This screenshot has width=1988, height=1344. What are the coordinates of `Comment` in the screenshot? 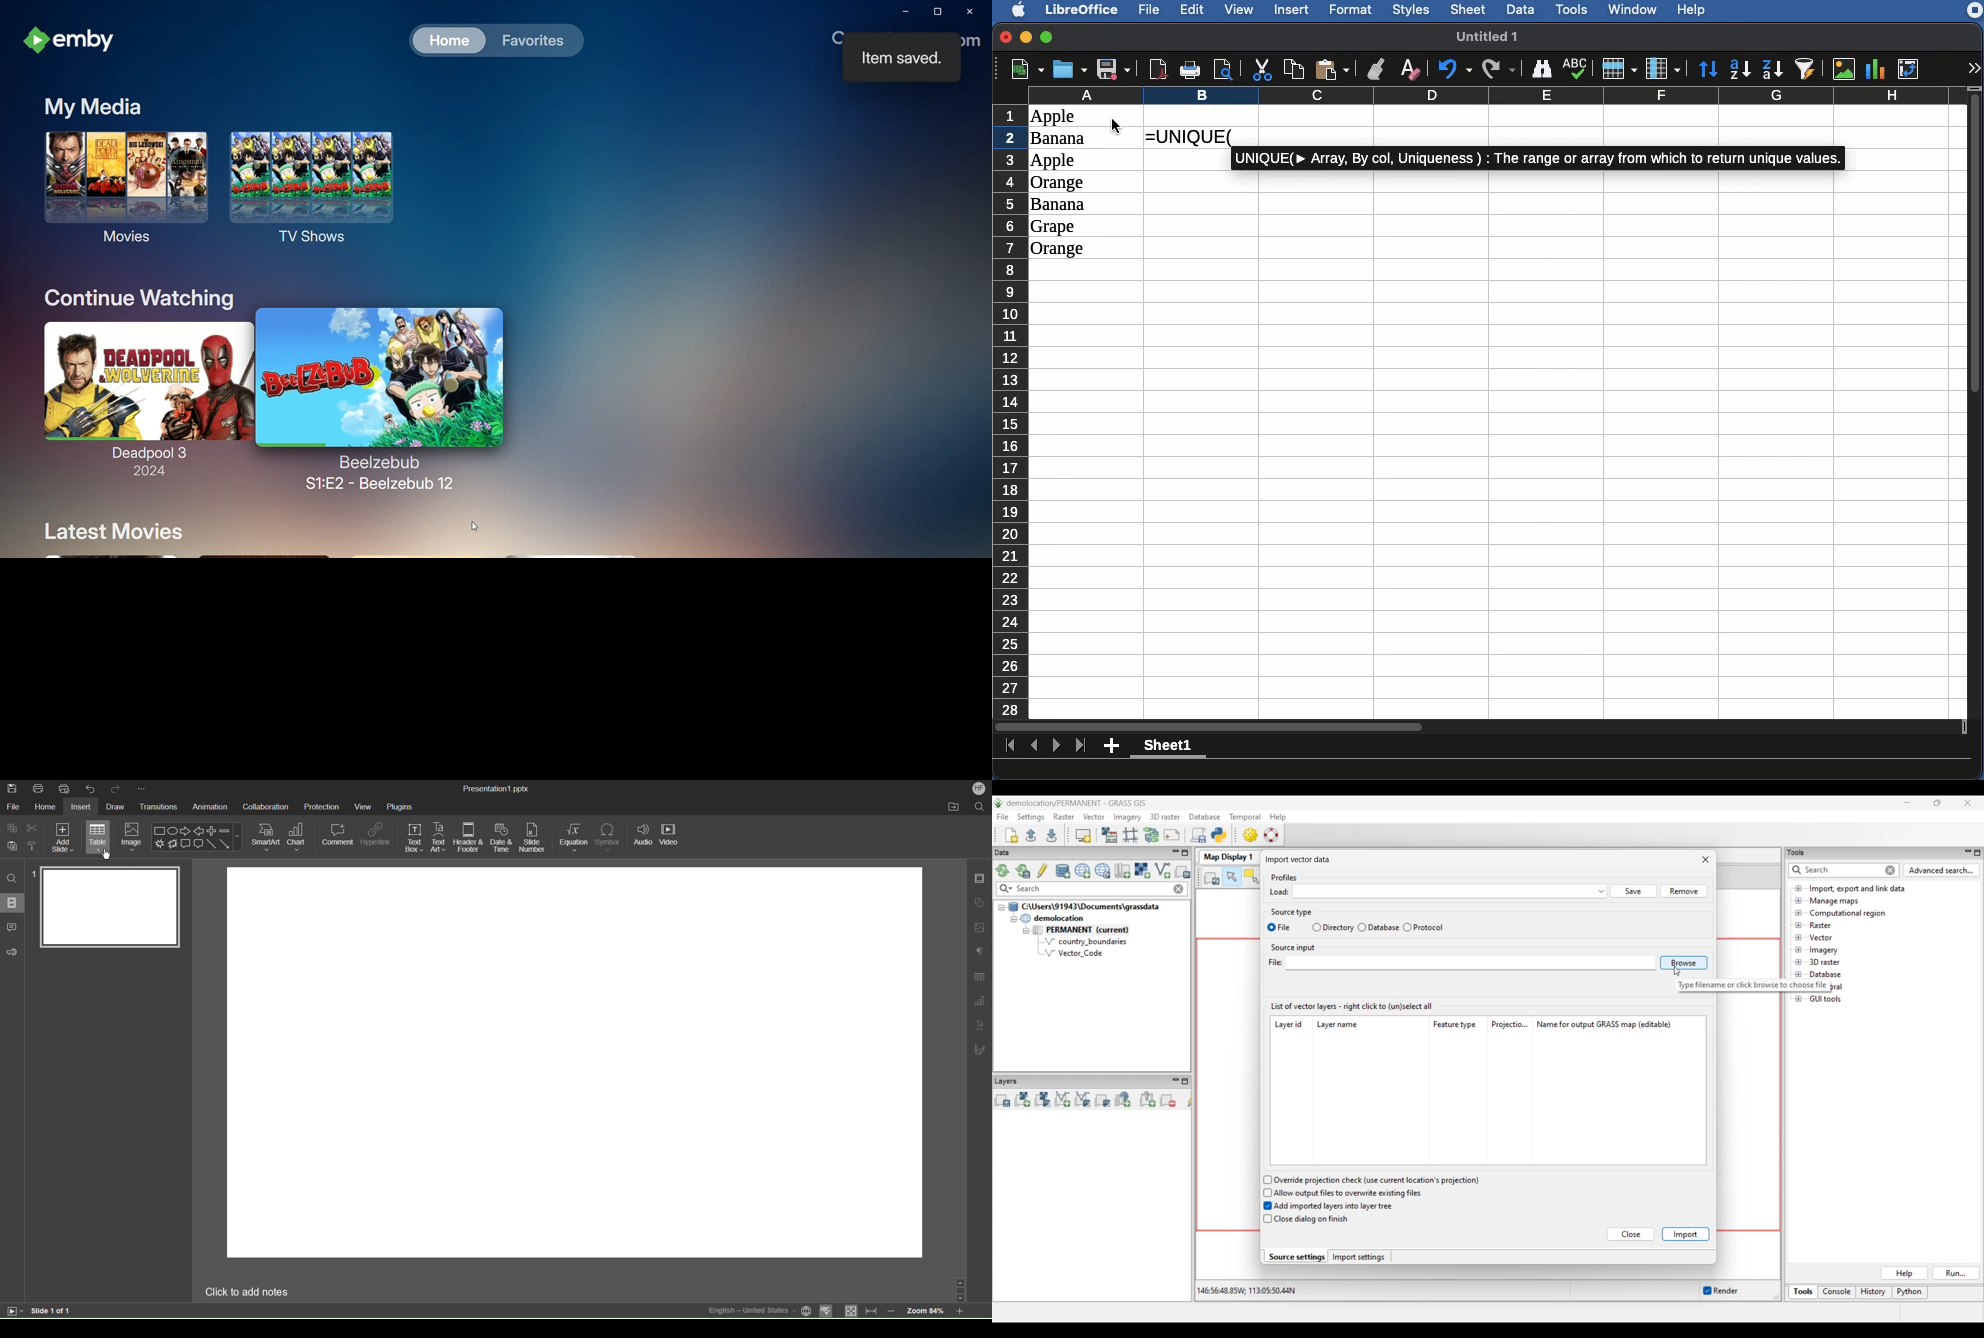 It's located at (338, 835).